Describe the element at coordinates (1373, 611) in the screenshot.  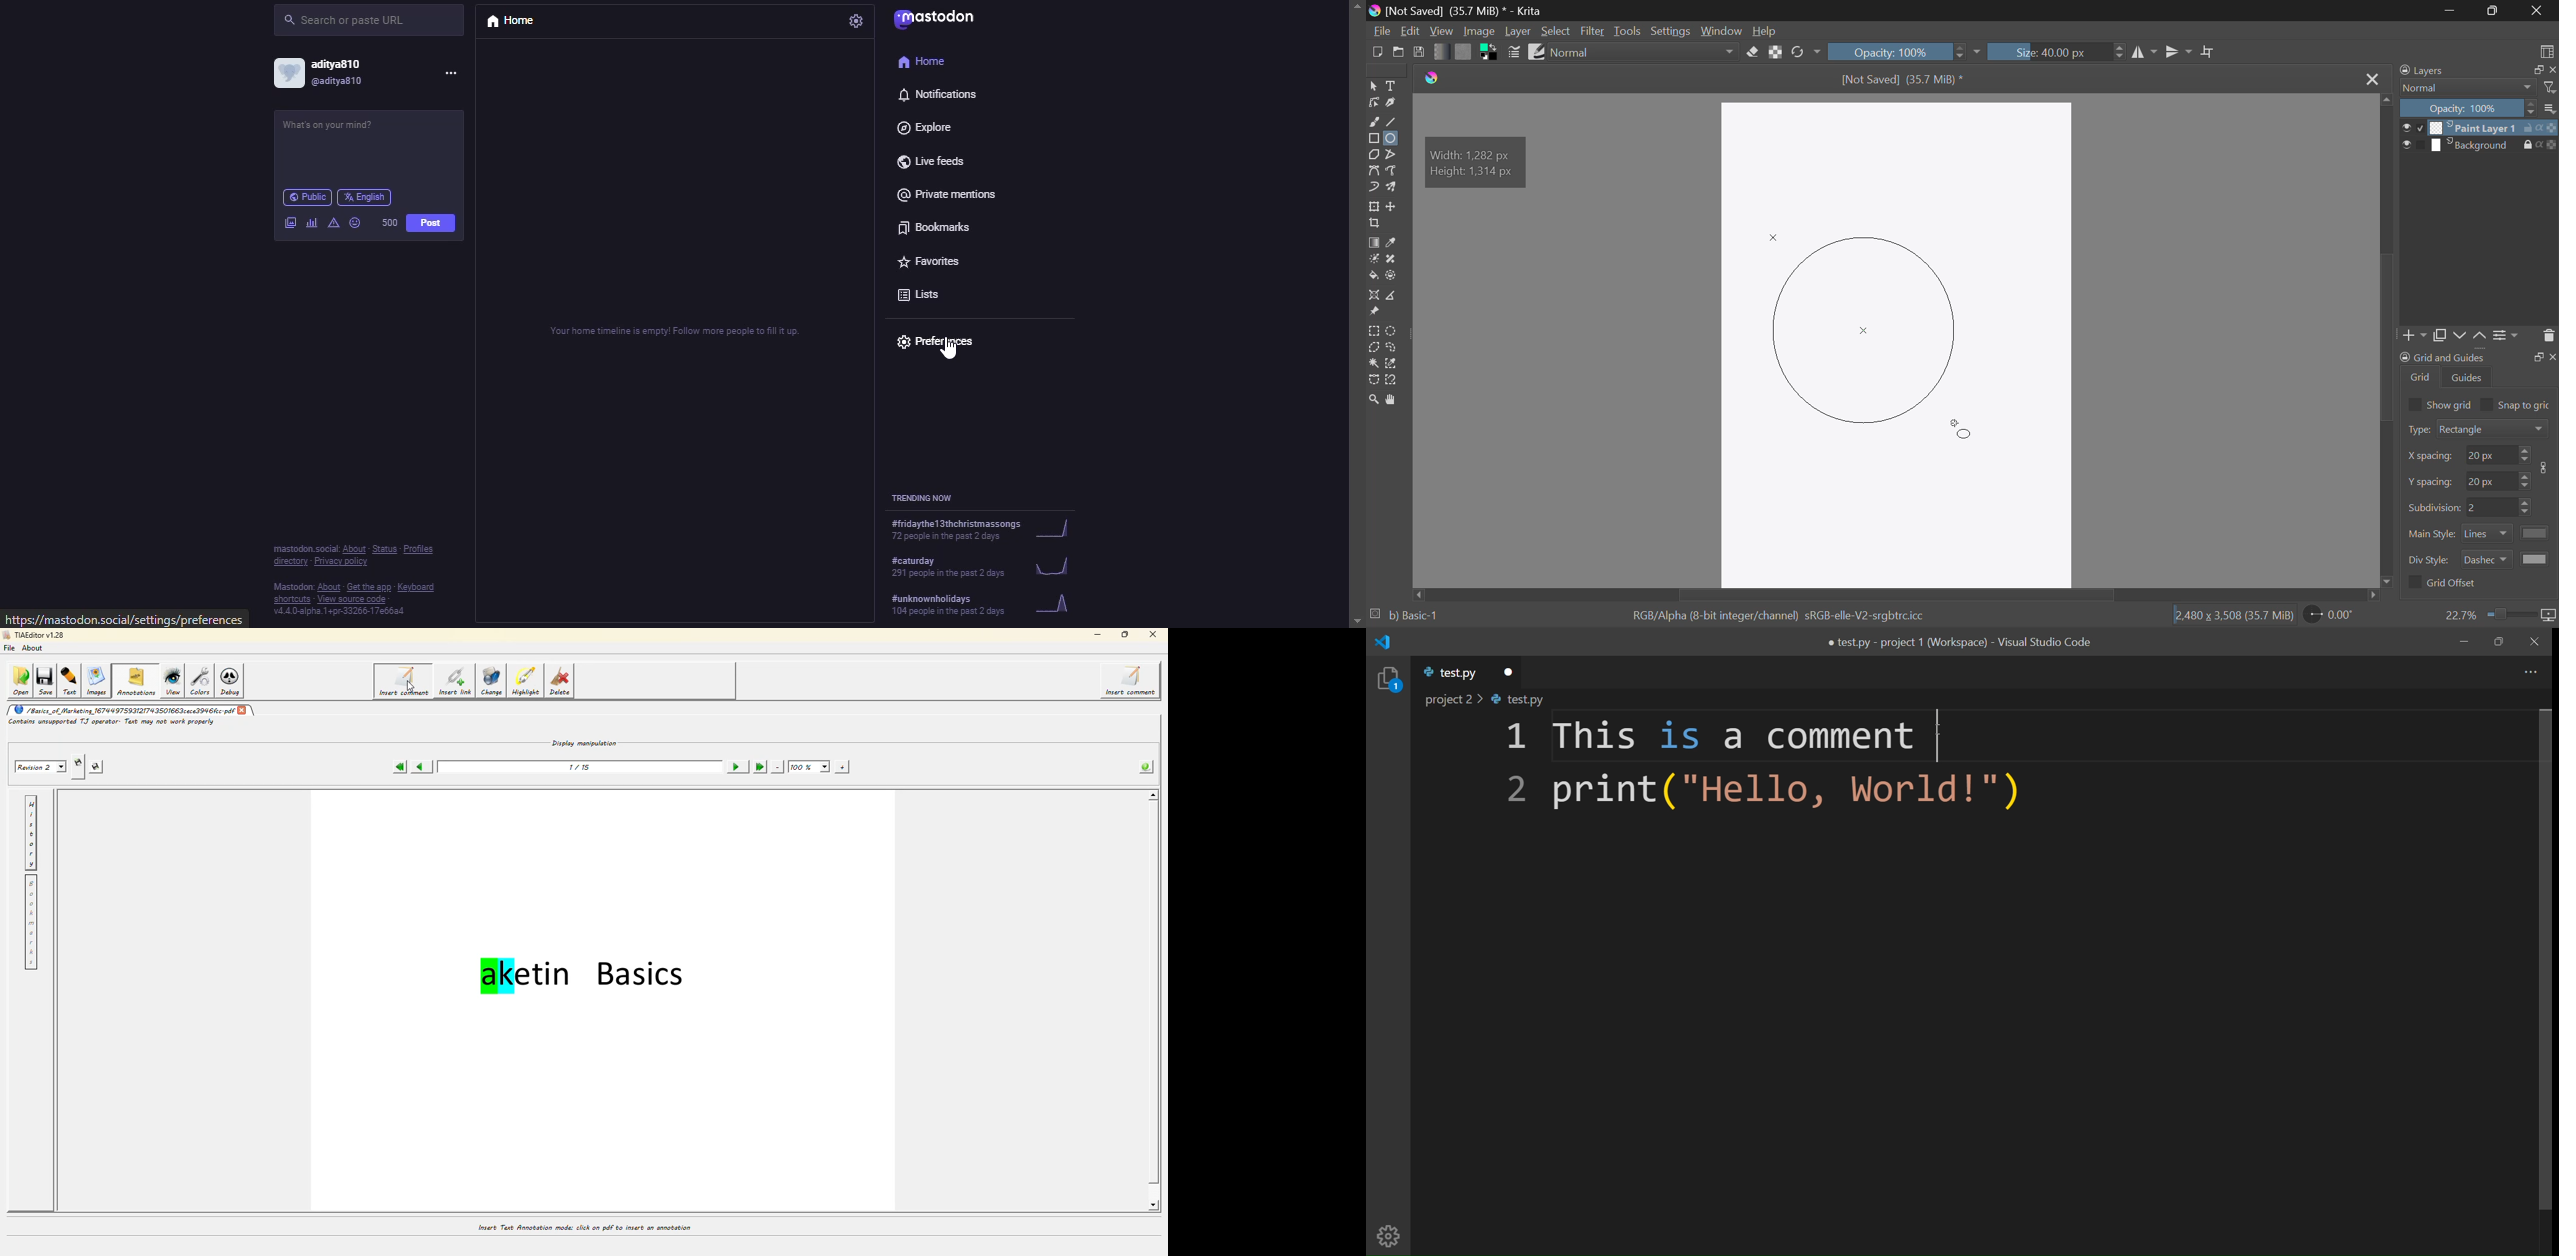
I see `loading` at that location.